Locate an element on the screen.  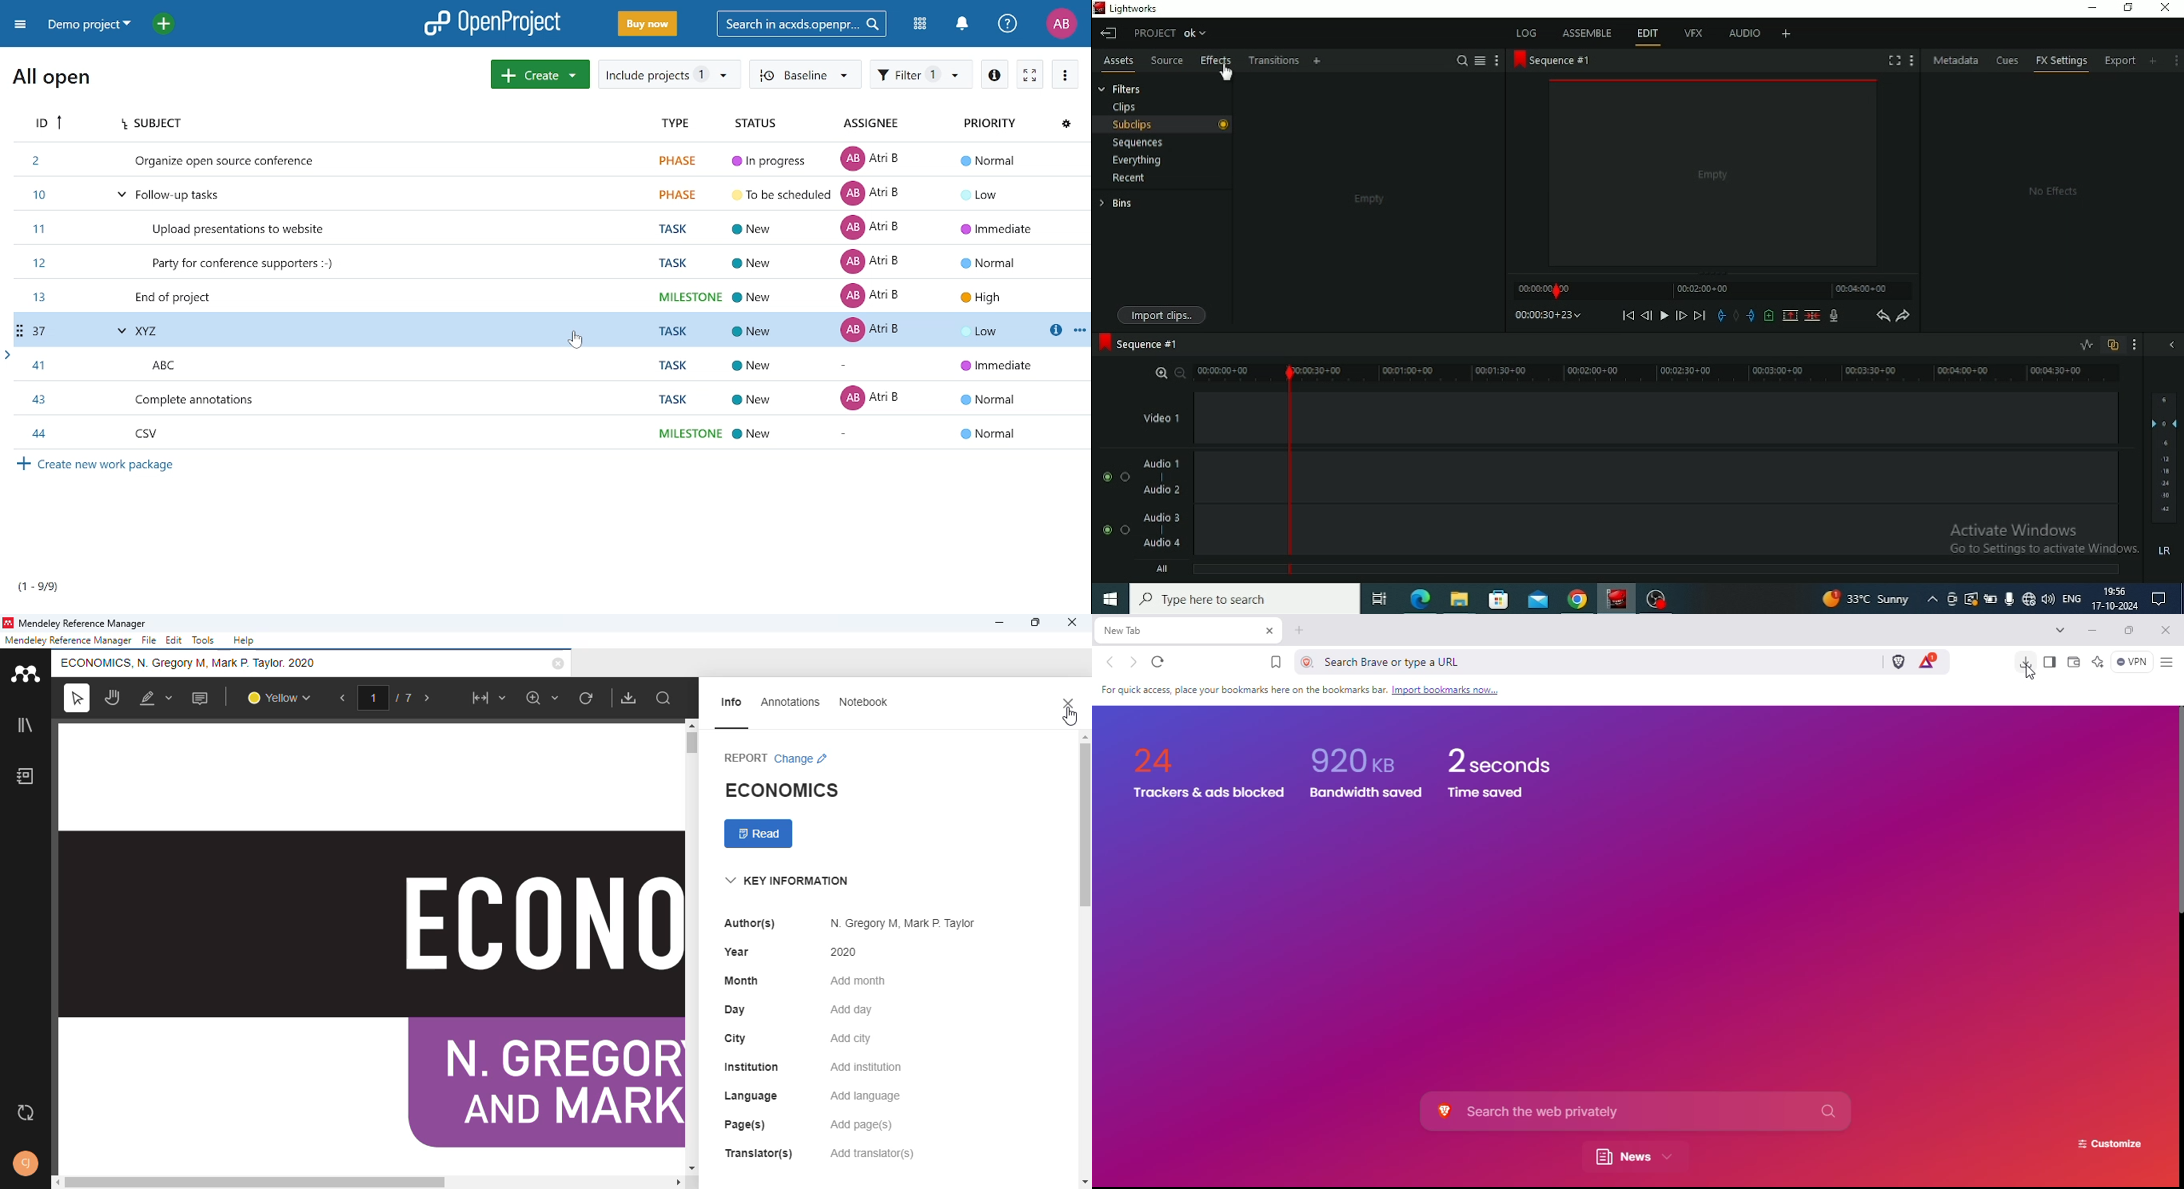
edit is located at coordinates (174, 640).